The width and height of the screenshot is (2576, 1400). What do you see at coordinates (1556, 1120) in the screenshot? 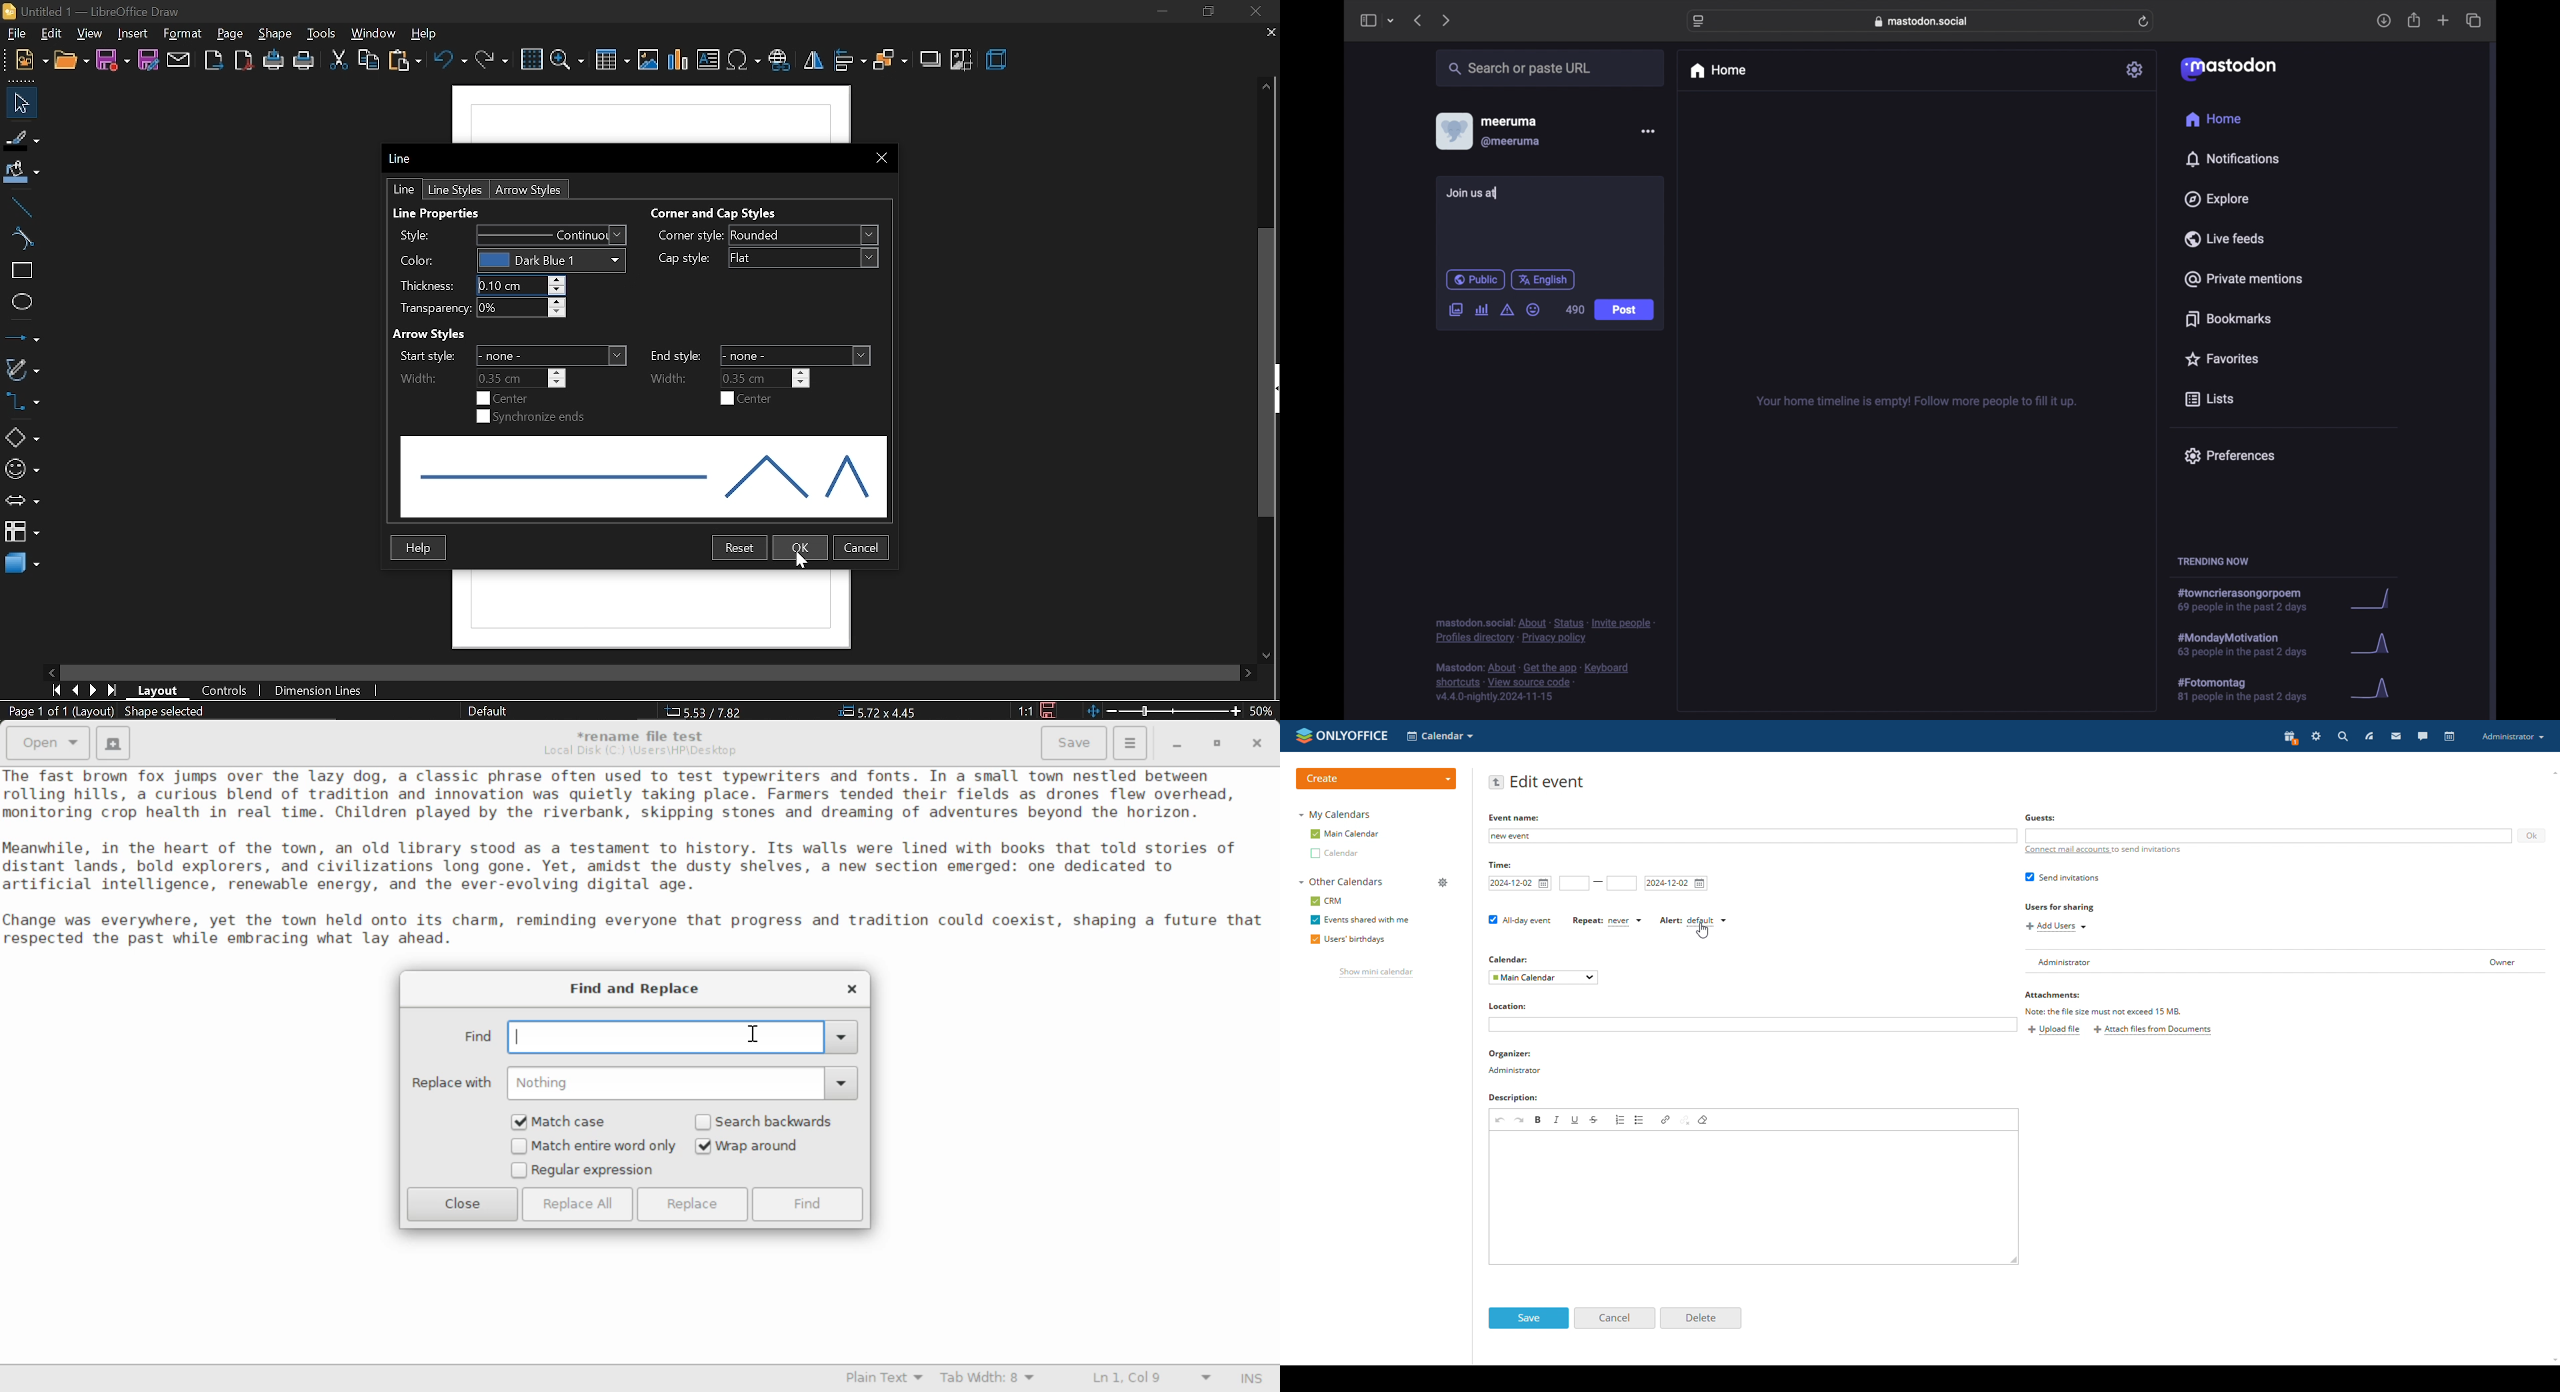
I see `italic` at bounding box center [1556, 1120].